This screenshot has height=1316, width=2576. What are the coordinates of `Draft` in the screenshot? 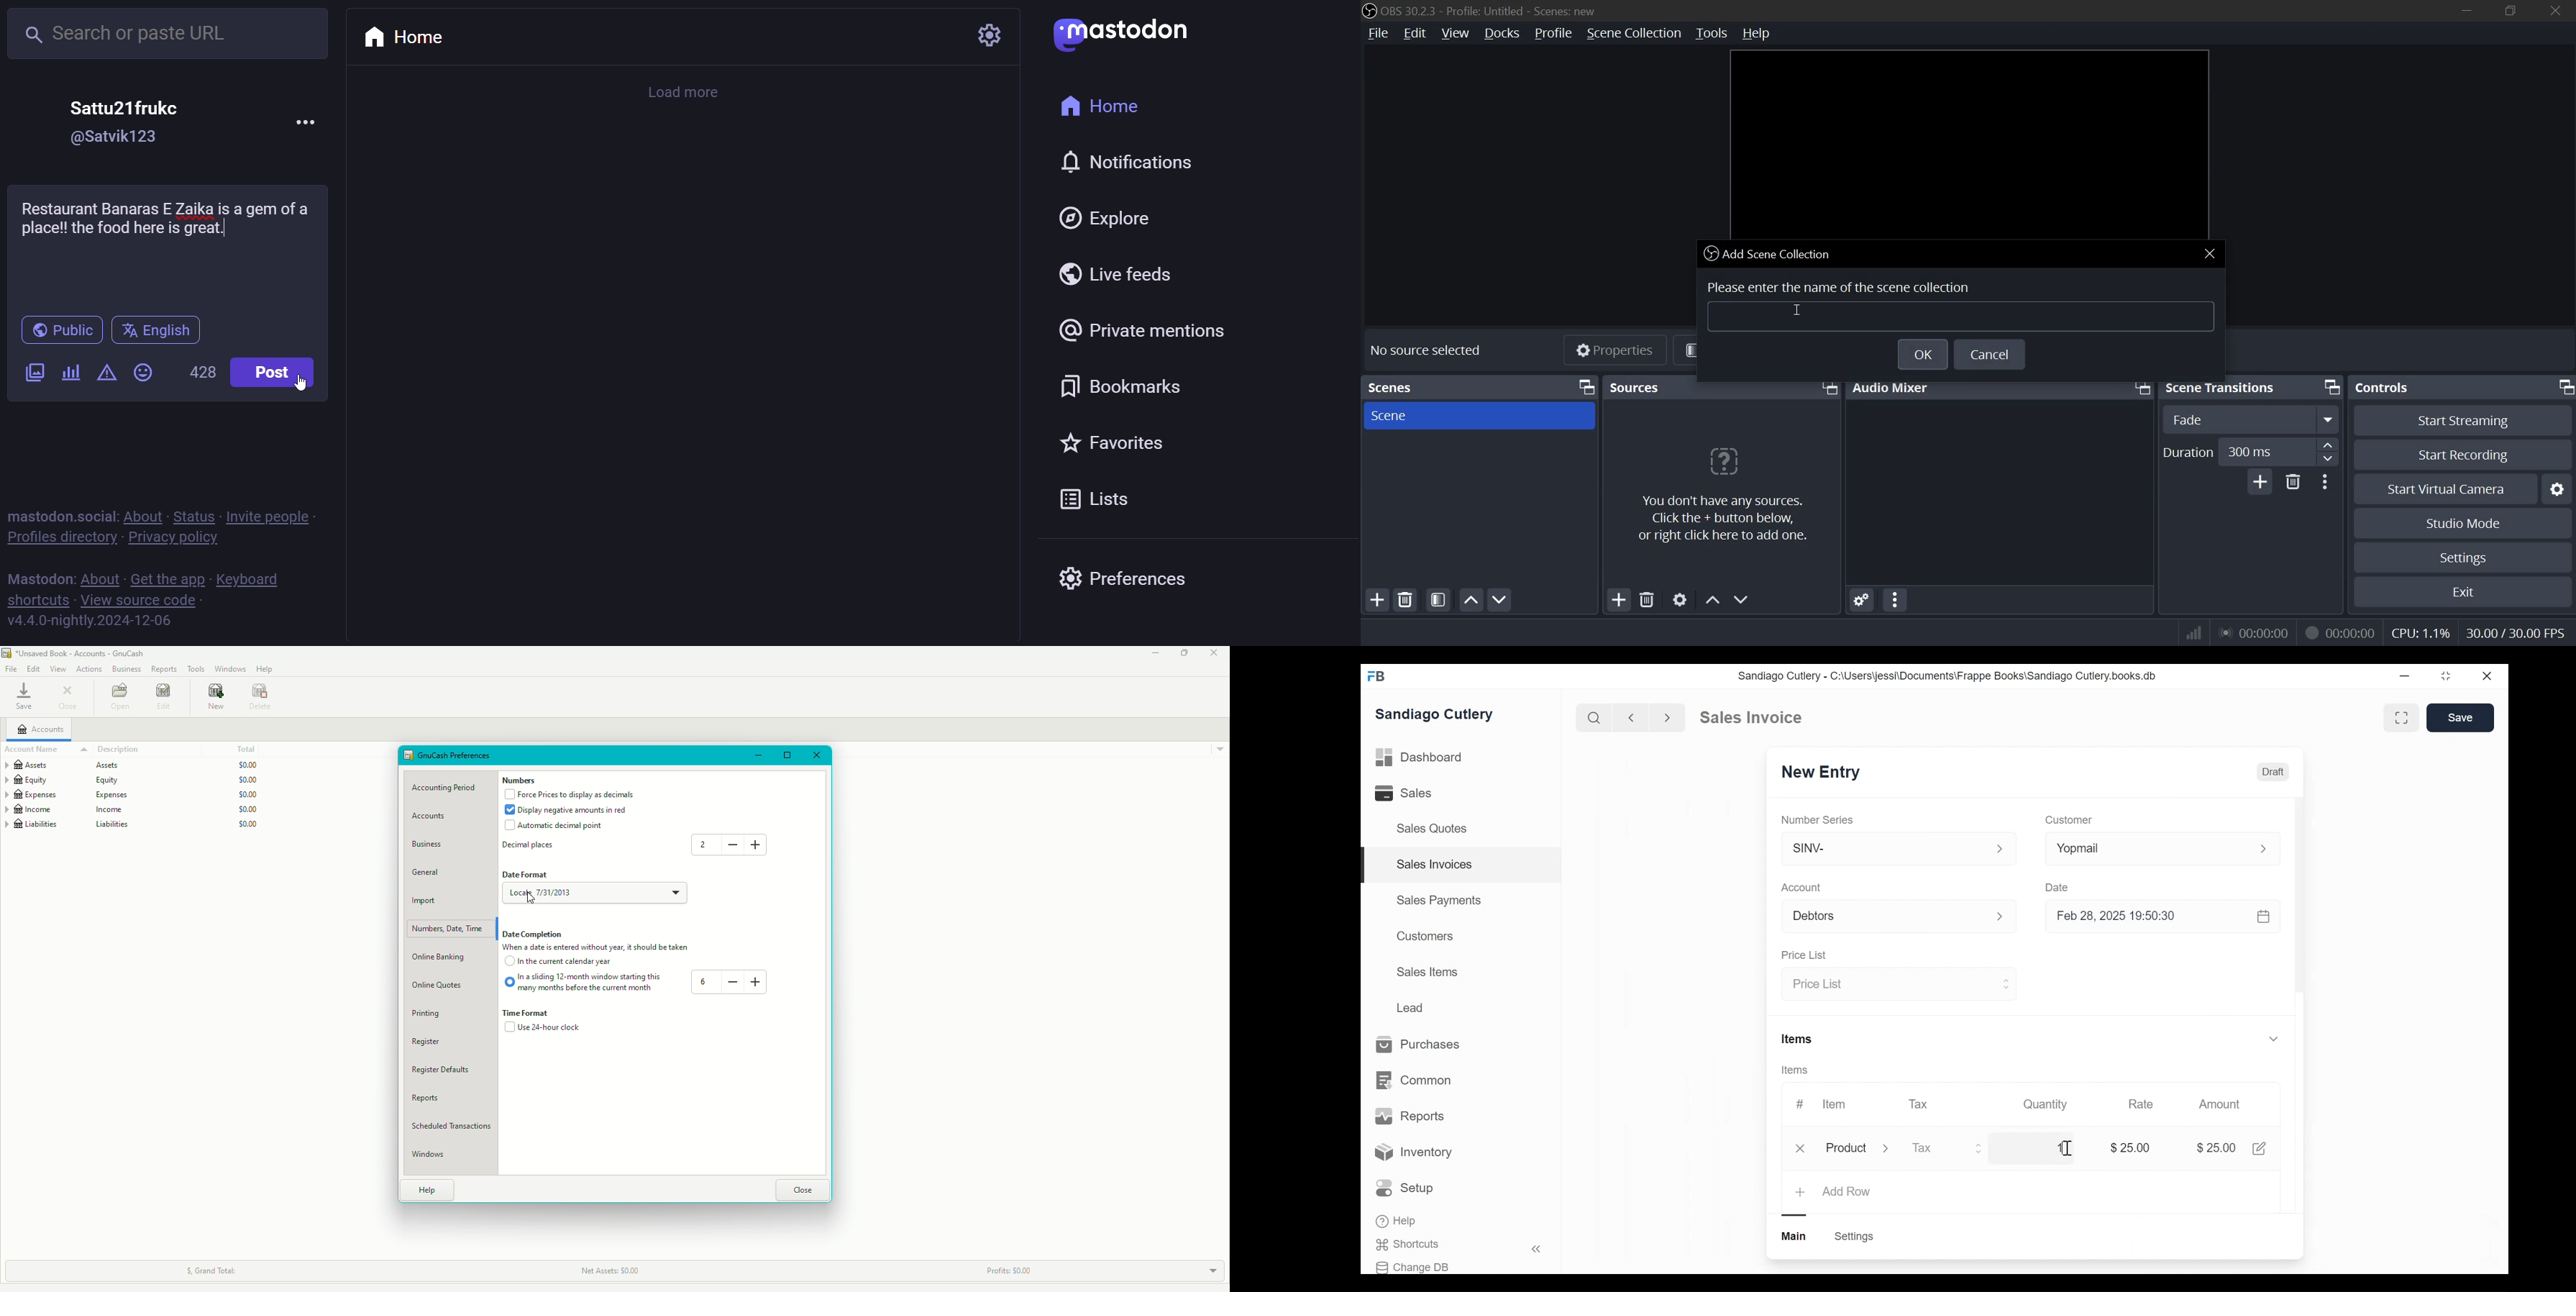 It's located at (2273, 772).